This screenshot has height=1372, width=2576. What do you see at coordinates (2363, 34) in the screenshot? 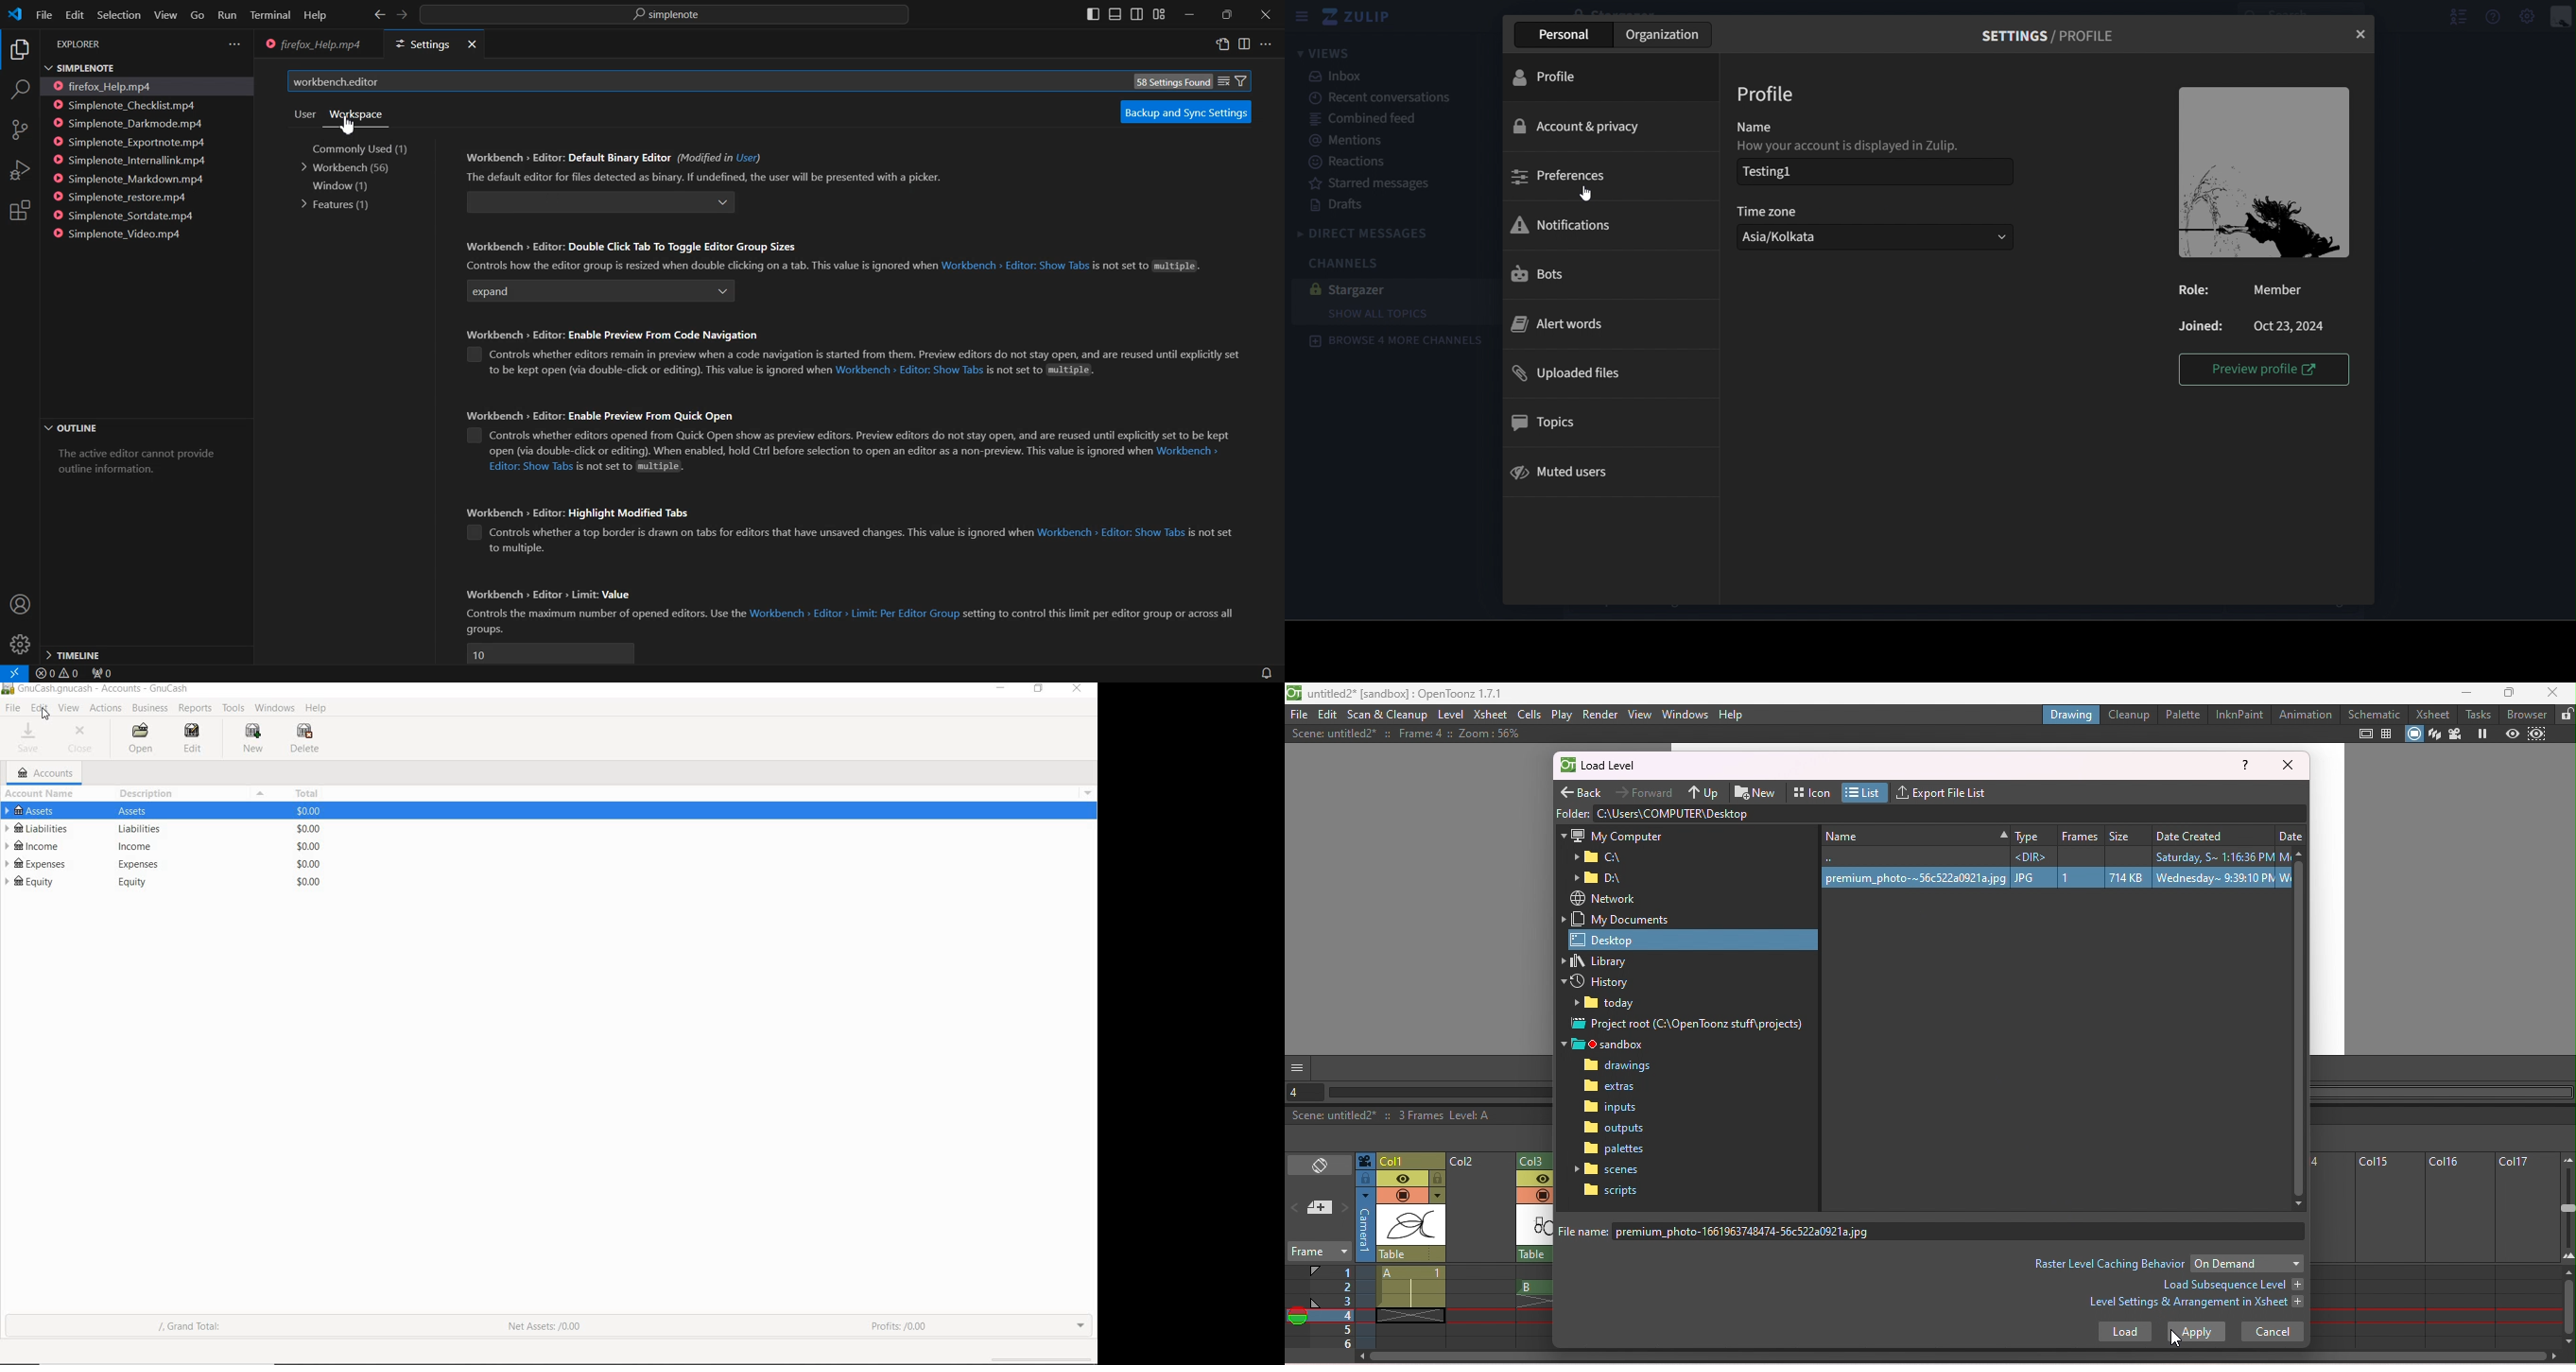
I see `close` at bounding box center [2363, 34].